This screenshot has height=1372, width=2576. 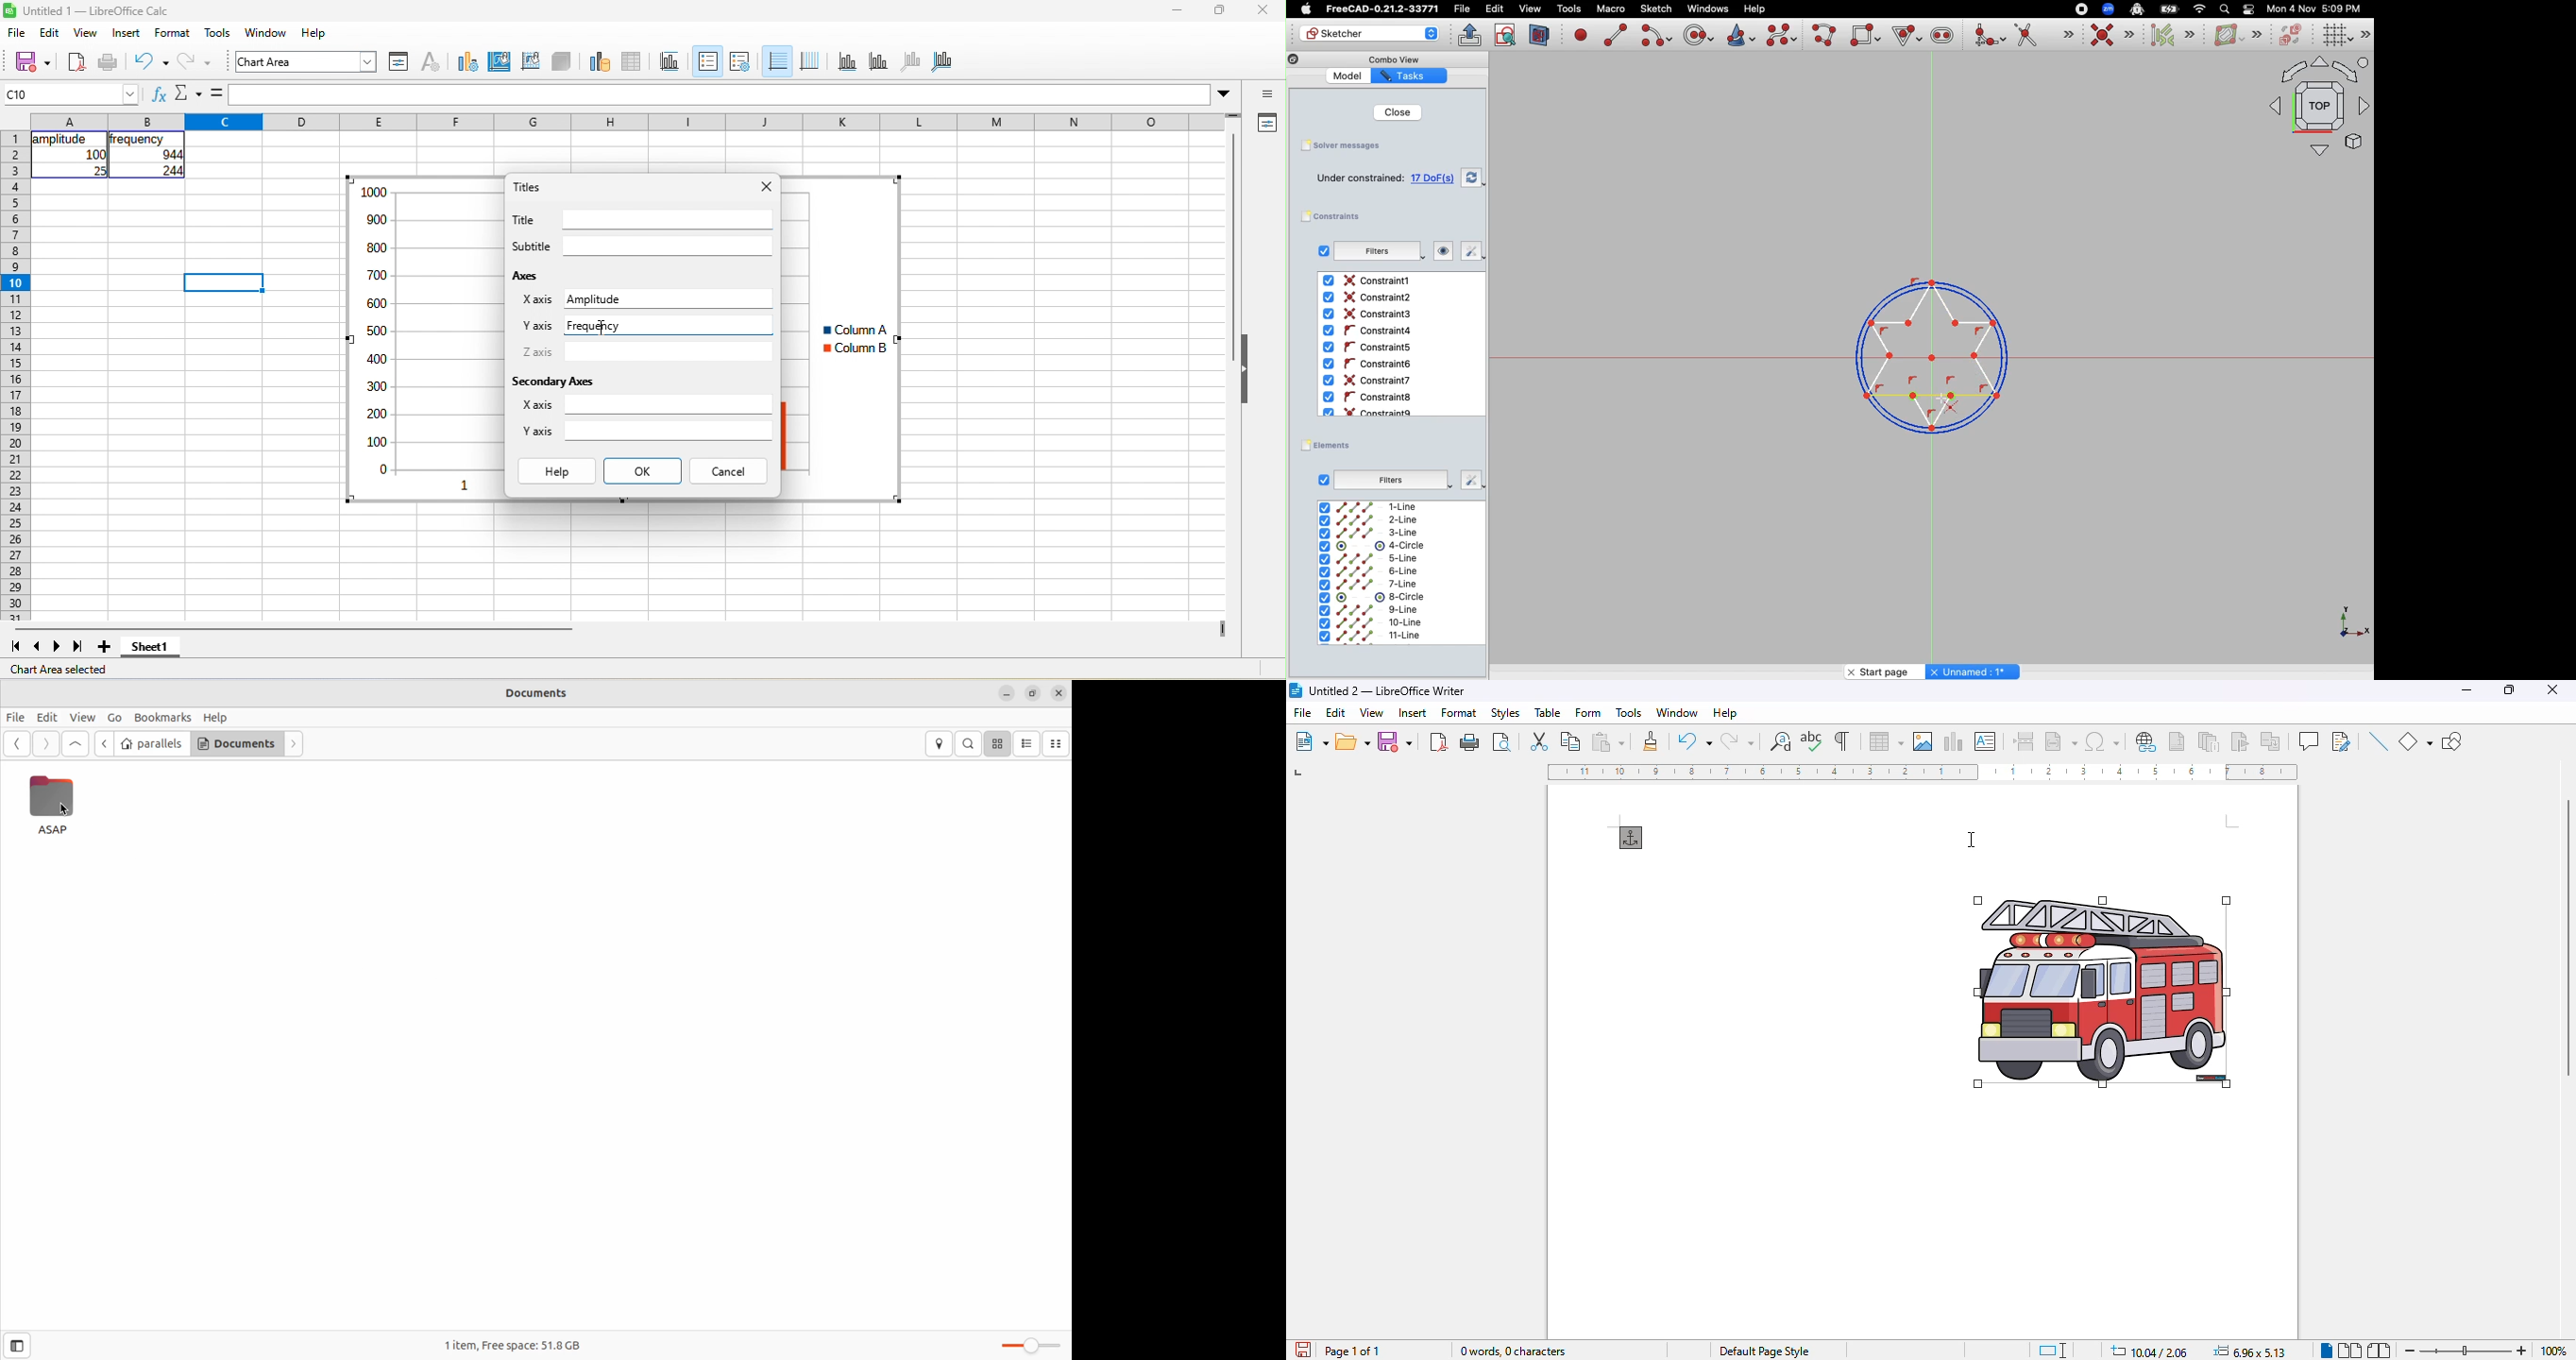 I want to click on X, Y, Z, so click(x=2344, y=626).